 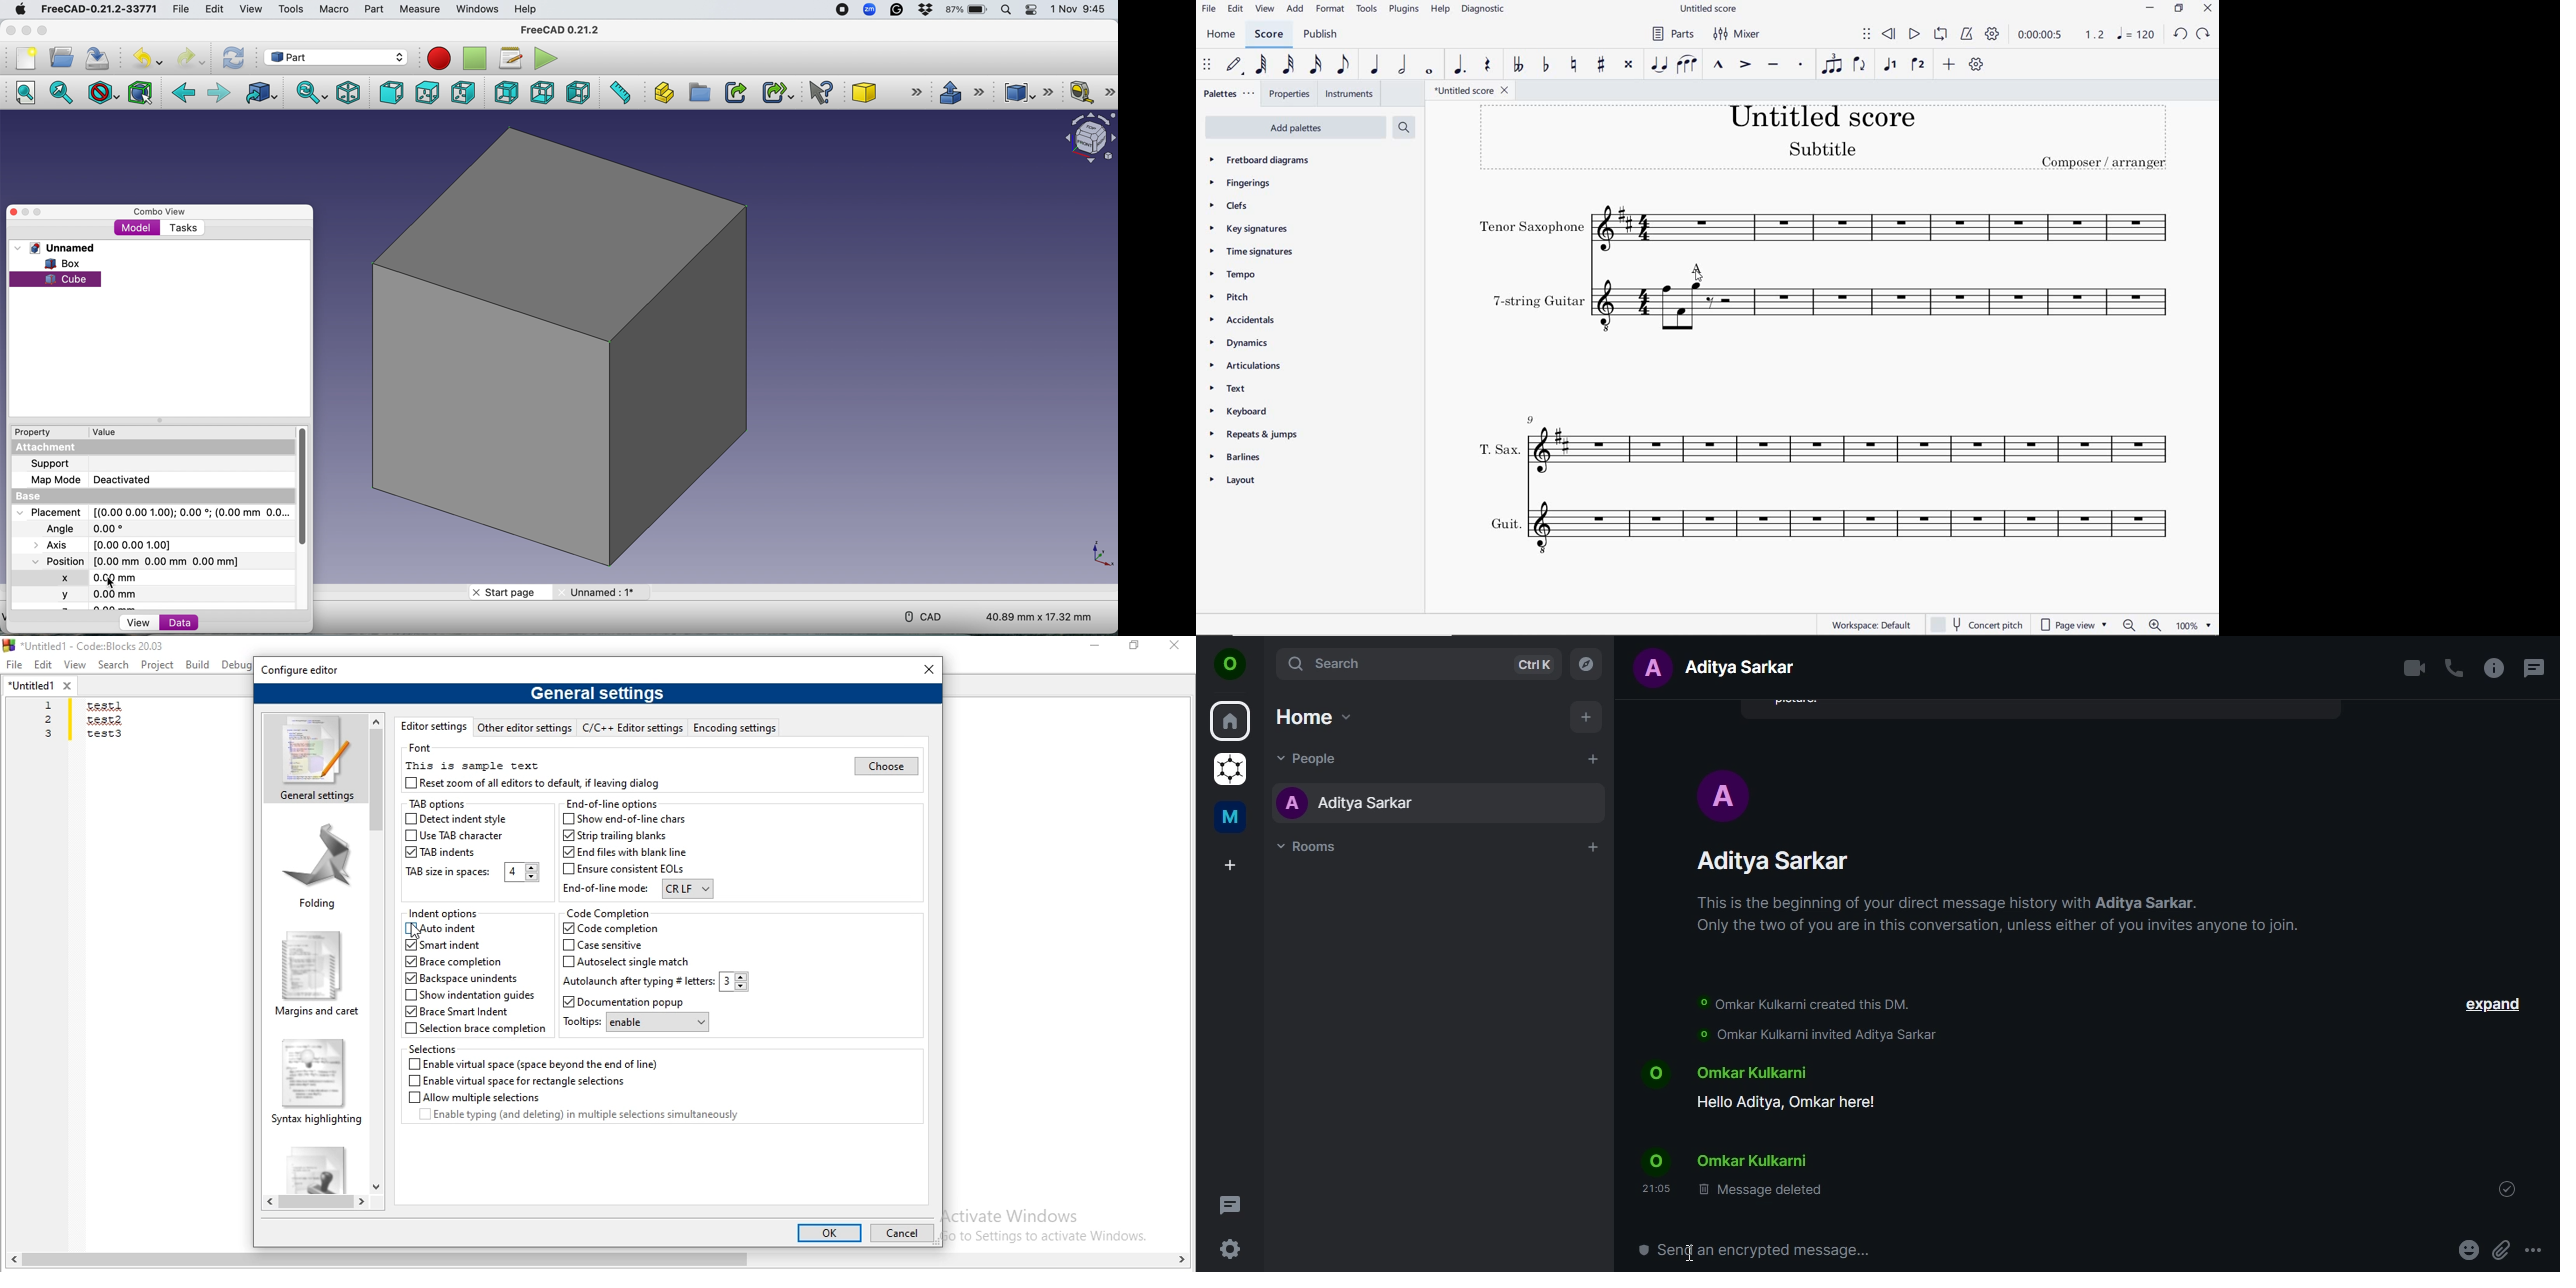 What do you see at coordinates (920, 615) in the screenshot?
I see `CAD` at bounding box center [920, 615].